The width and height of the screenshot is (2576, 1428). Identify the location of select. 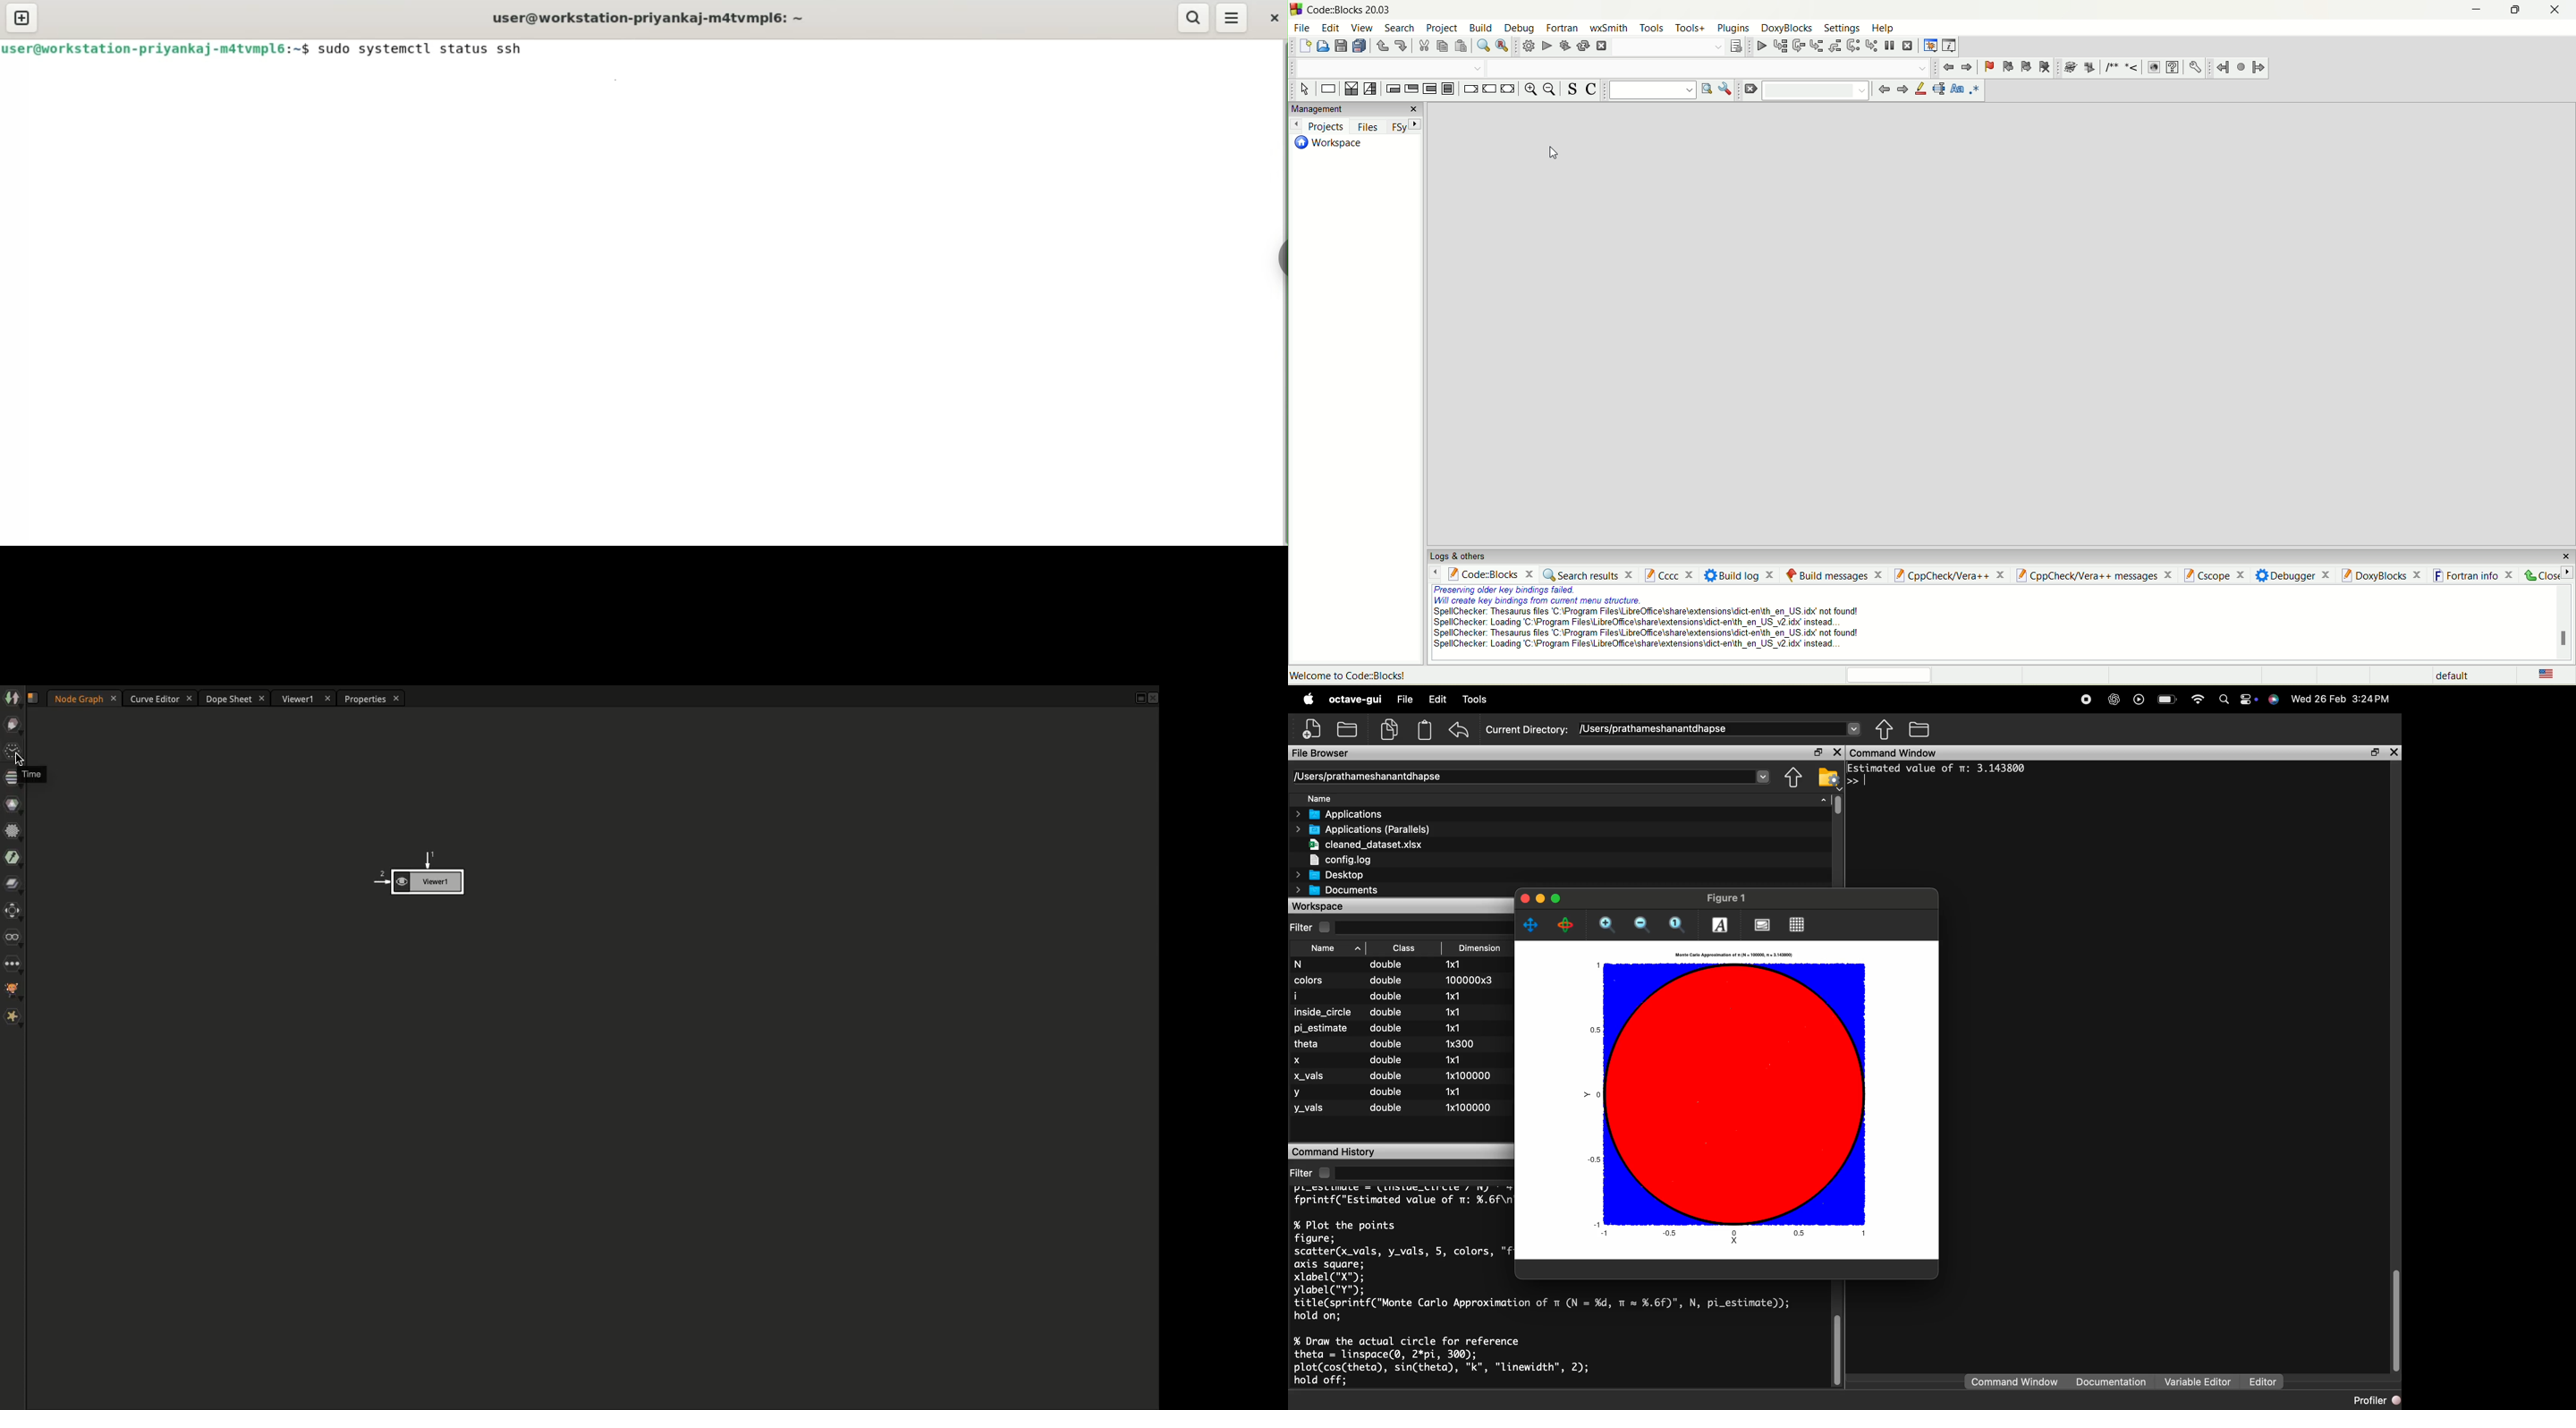
(1303, 89).